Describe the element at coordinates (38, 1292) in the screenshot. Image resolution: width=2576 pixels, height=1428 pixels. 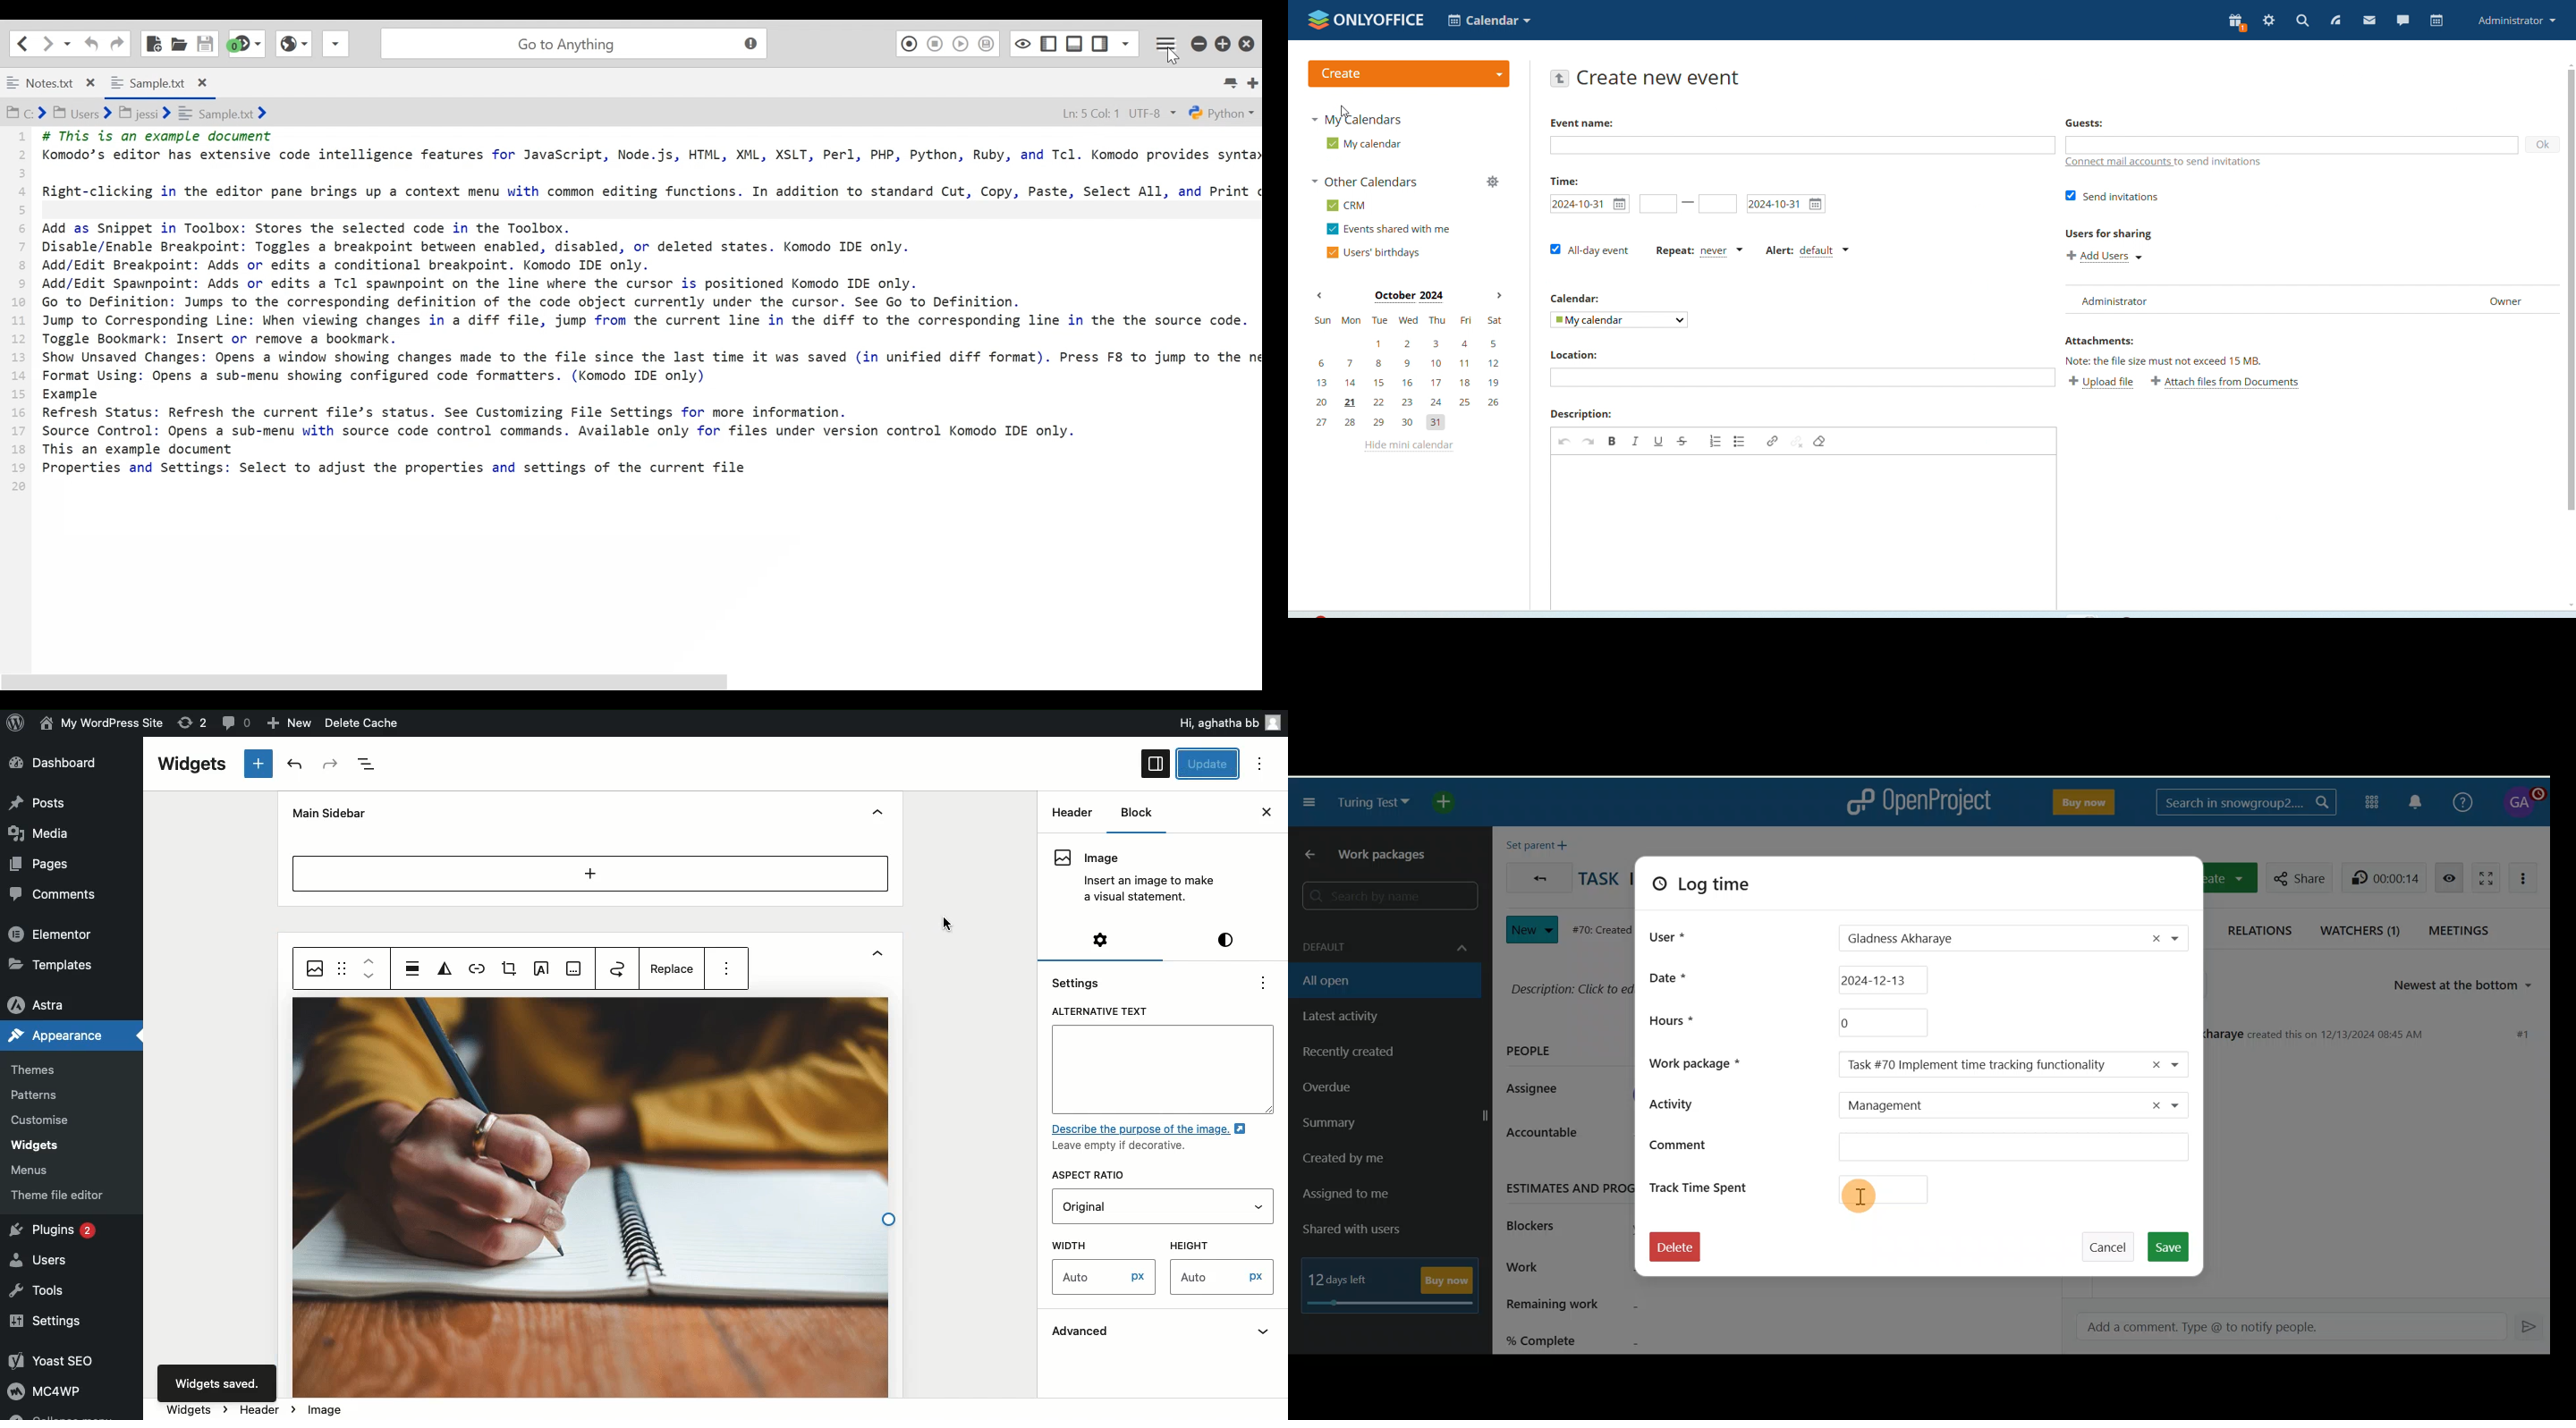
I see `Tools` at that location.